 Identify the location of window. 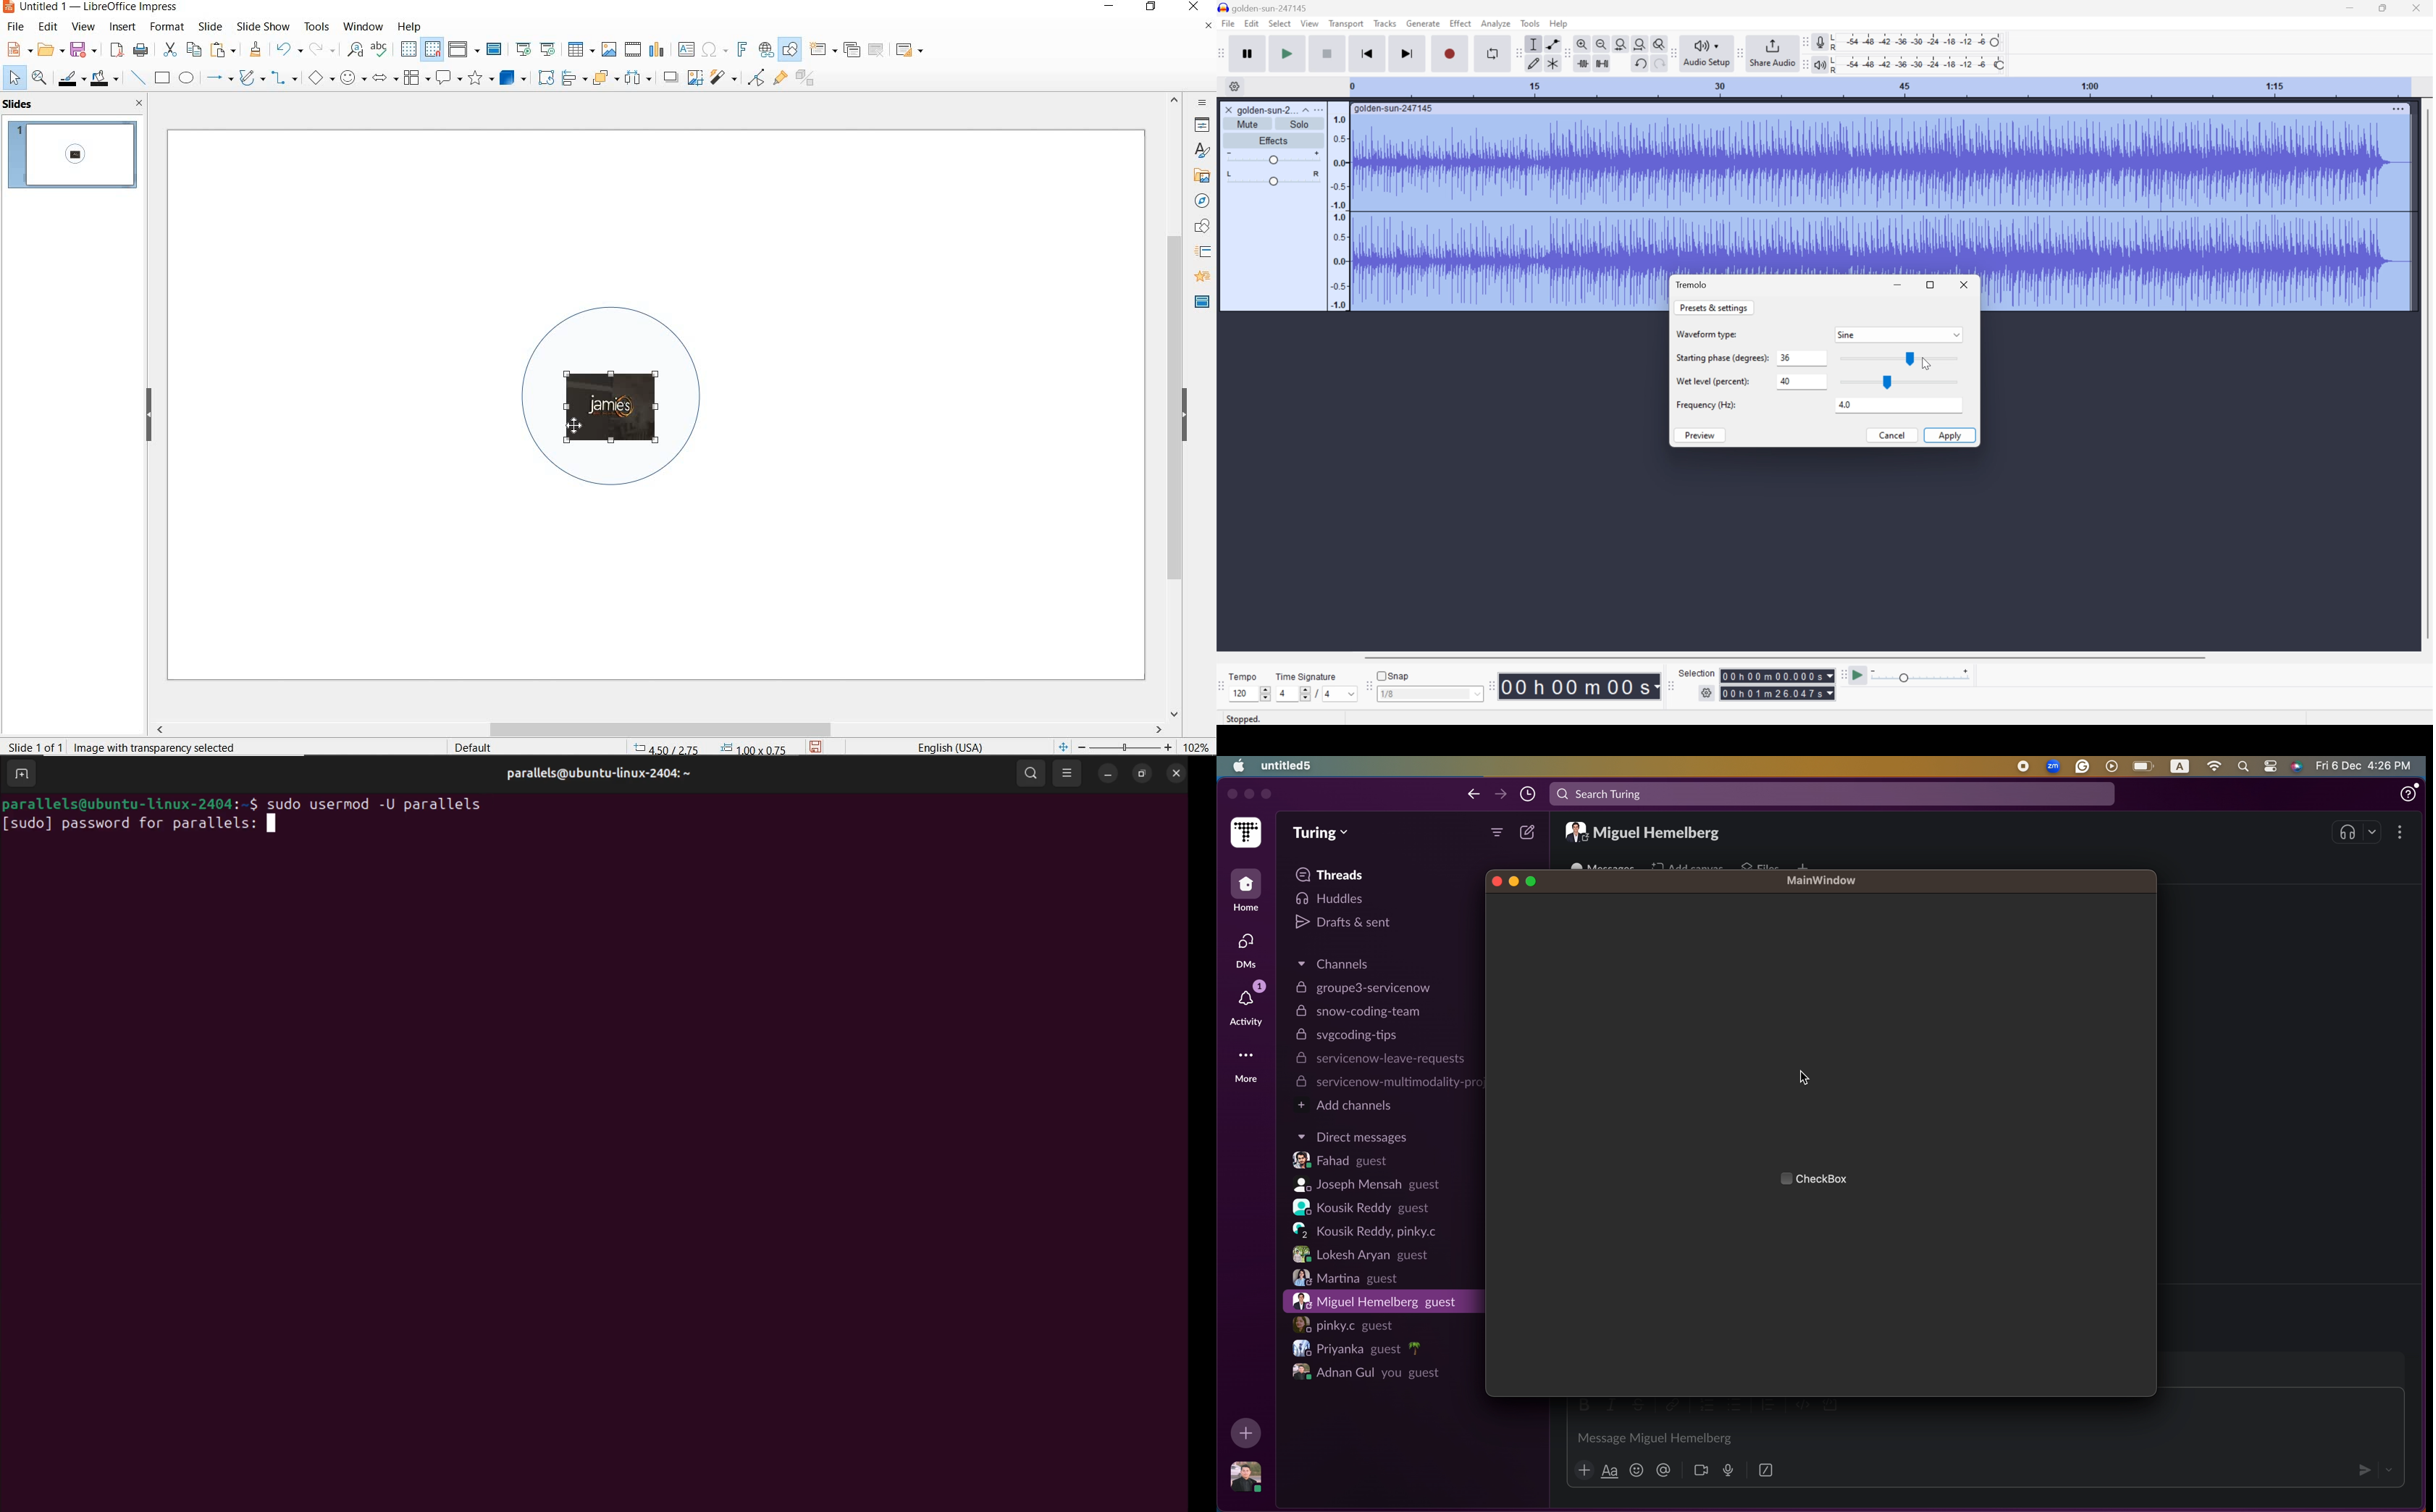
(363, 25).